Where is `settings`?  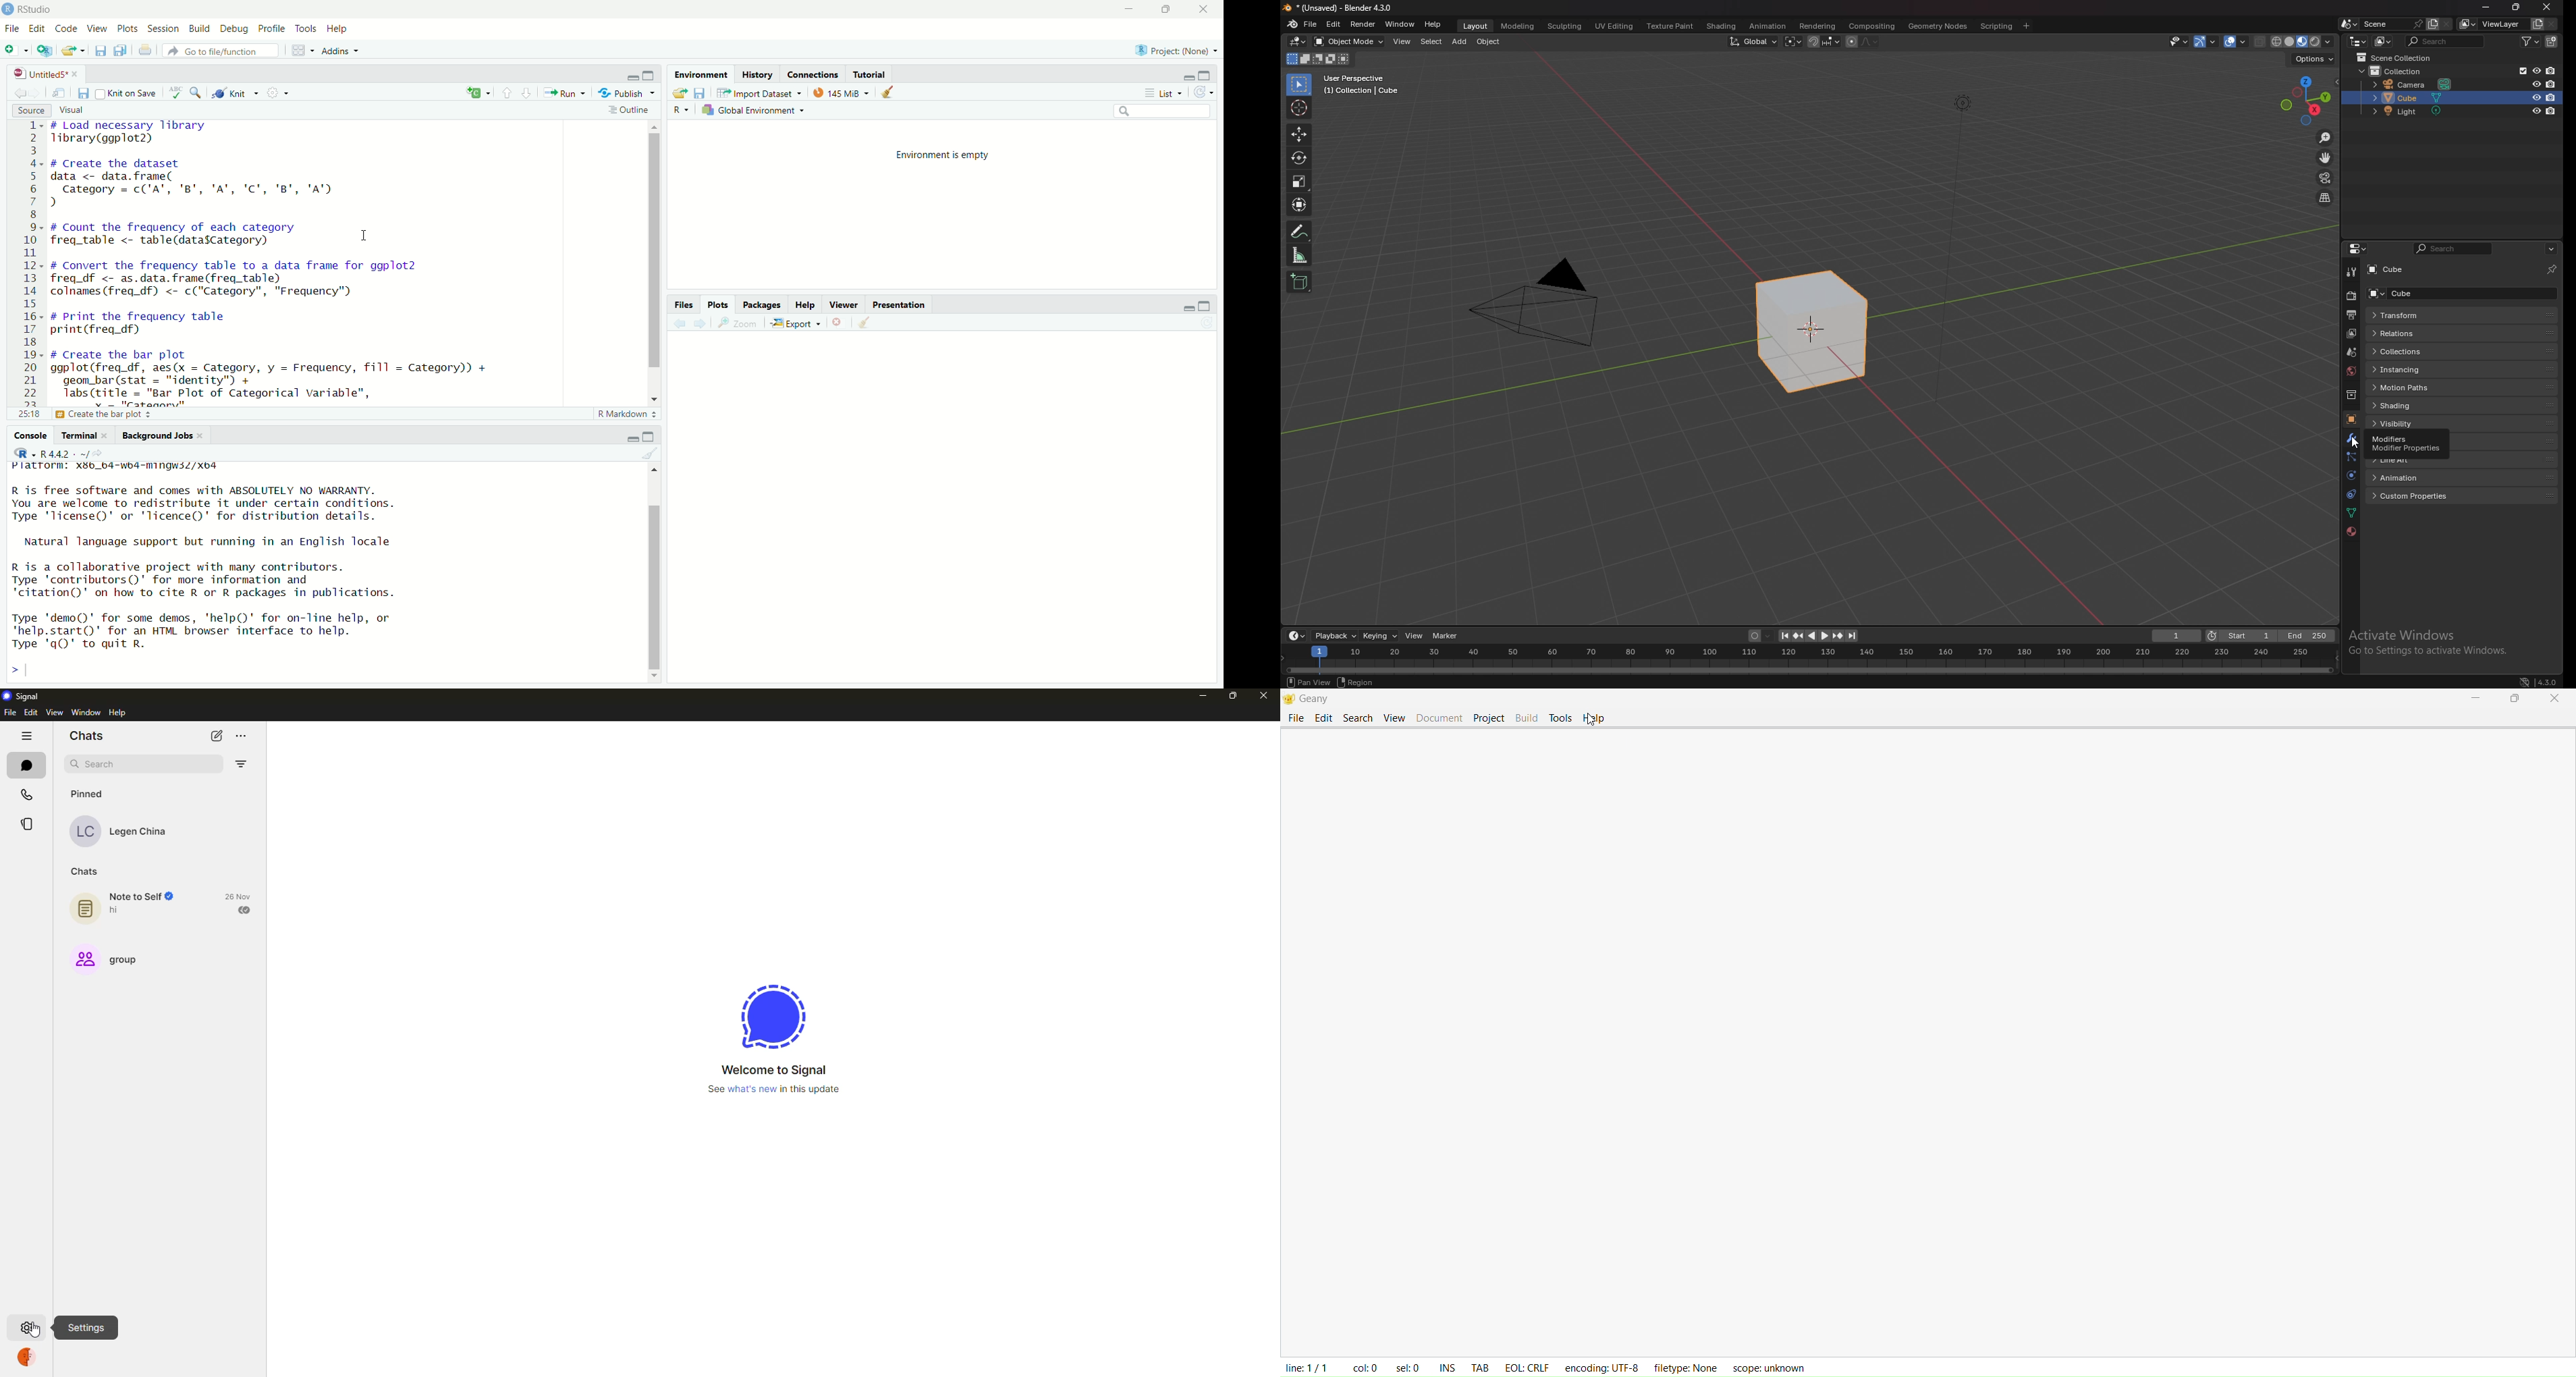
settings is located at coordinates (277, 92).